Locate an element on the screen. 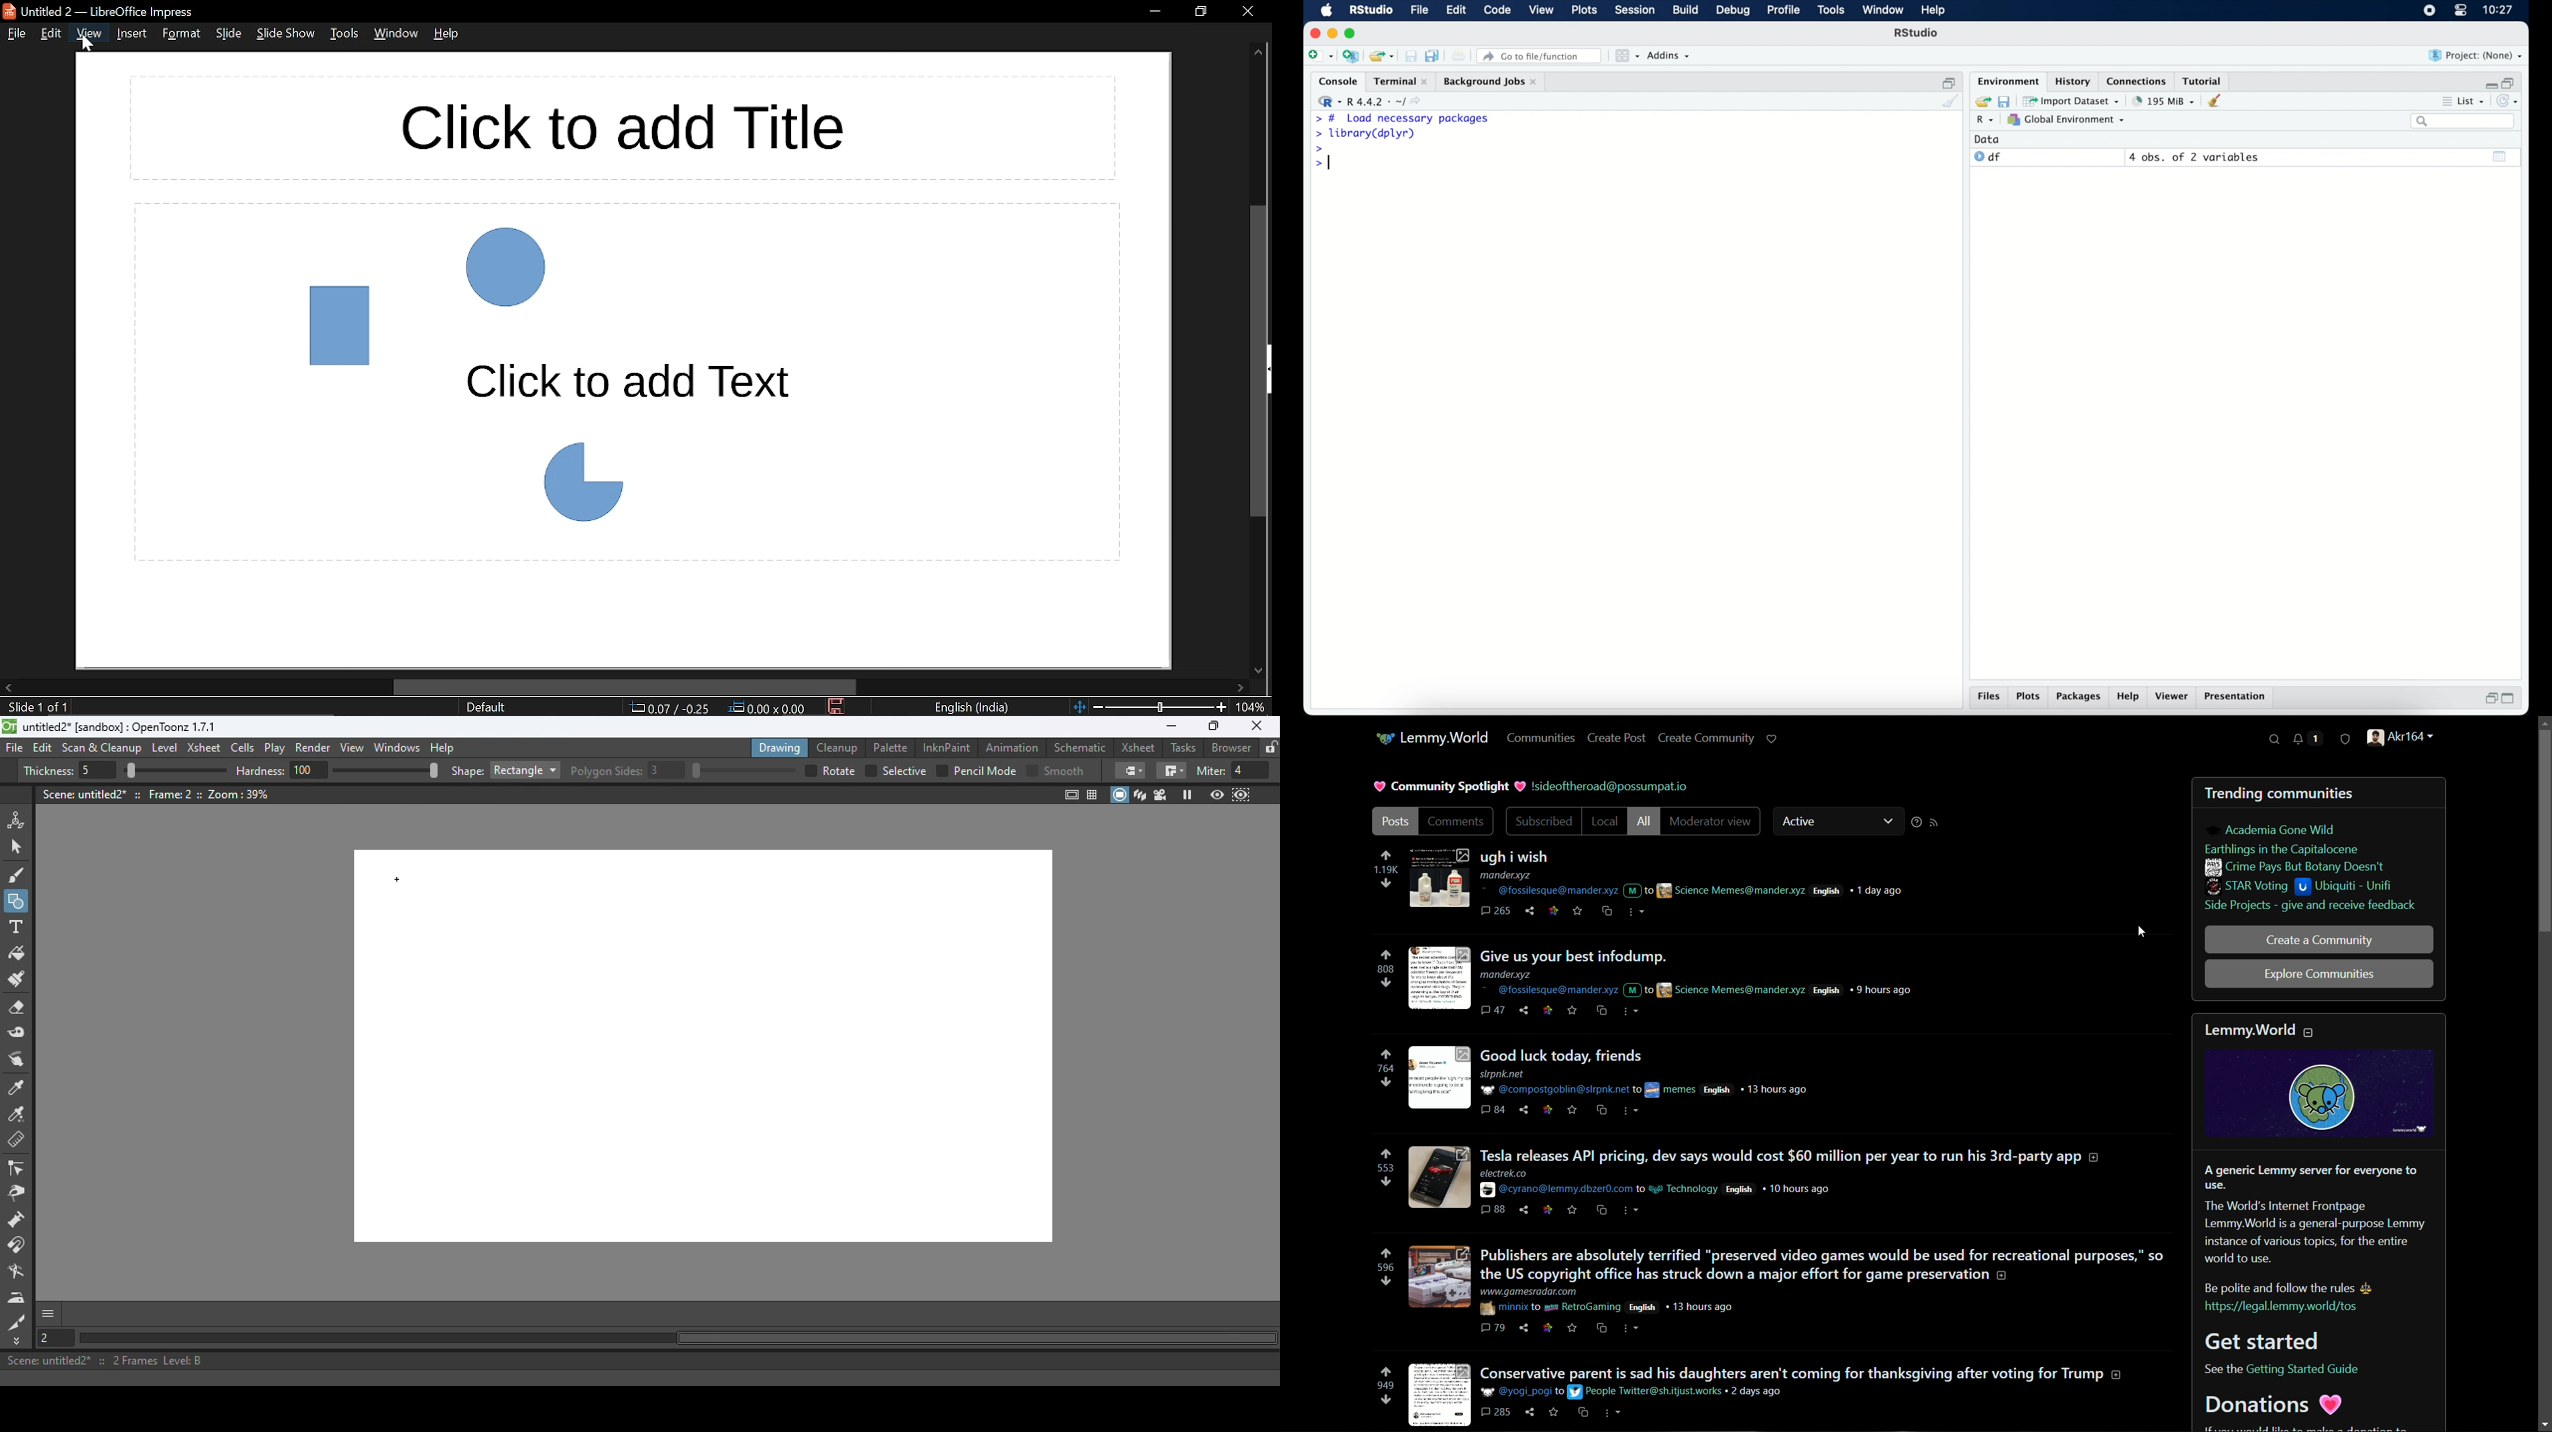 This screenshot has width=2576, height=1456. command prompt is located at coordinates (1316, 149).